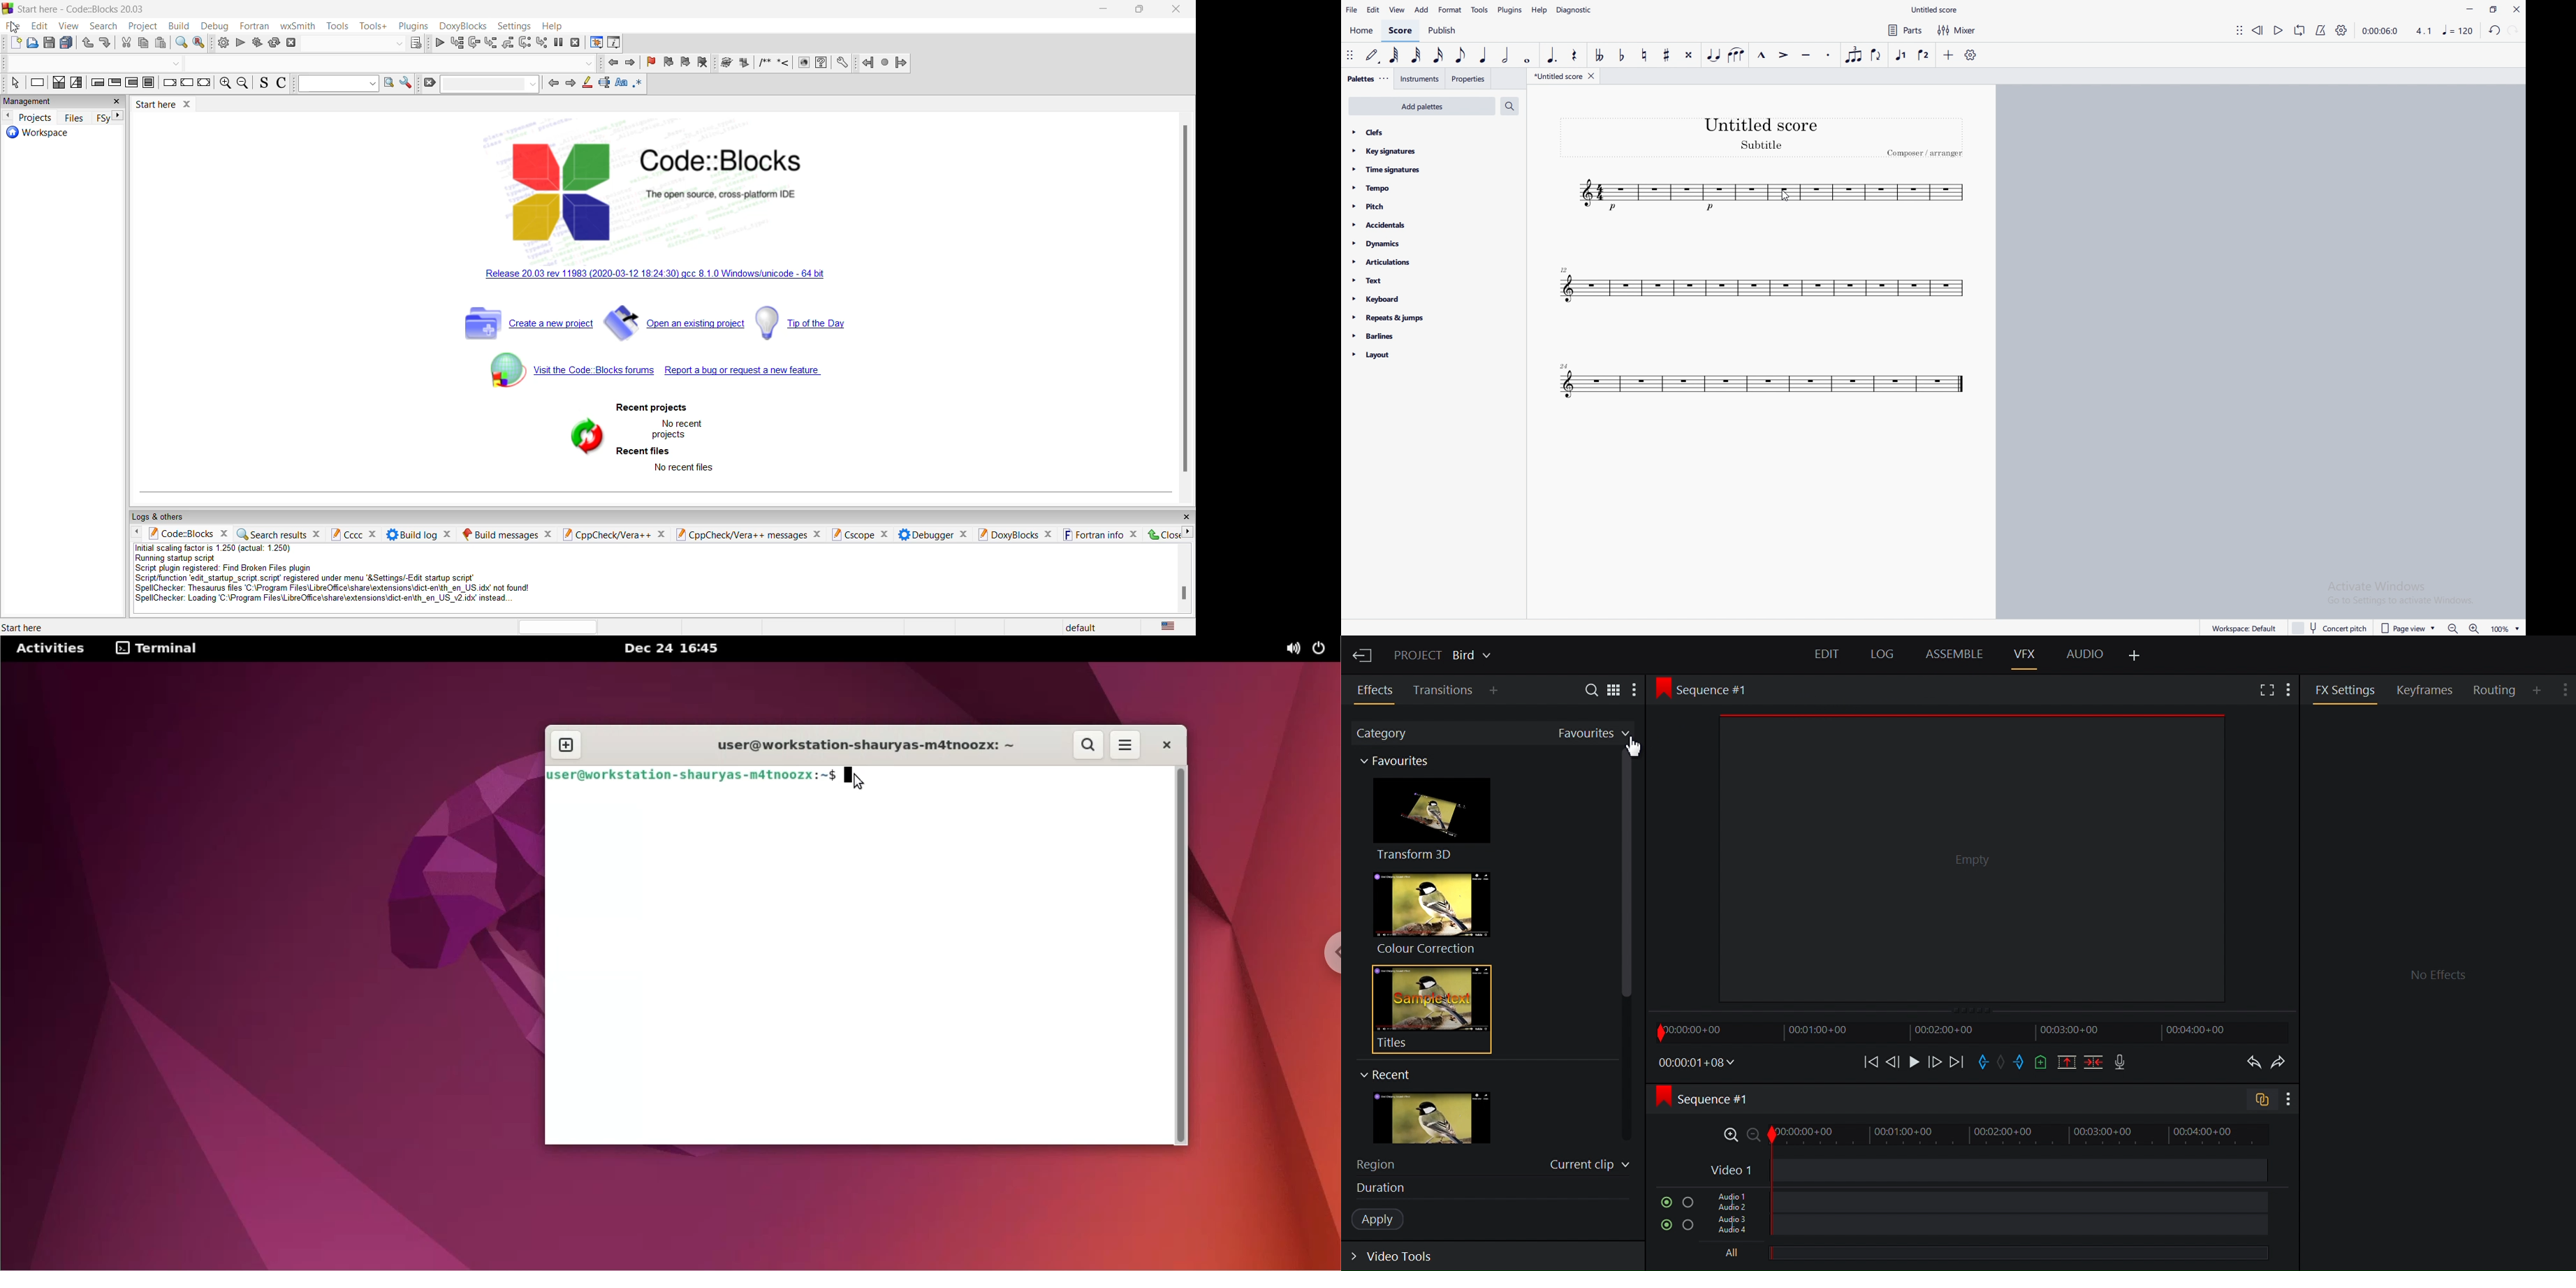  What do you see at coordinates (547, 533) in the screenshot?
I see `close` at bounding box center [547, 533].